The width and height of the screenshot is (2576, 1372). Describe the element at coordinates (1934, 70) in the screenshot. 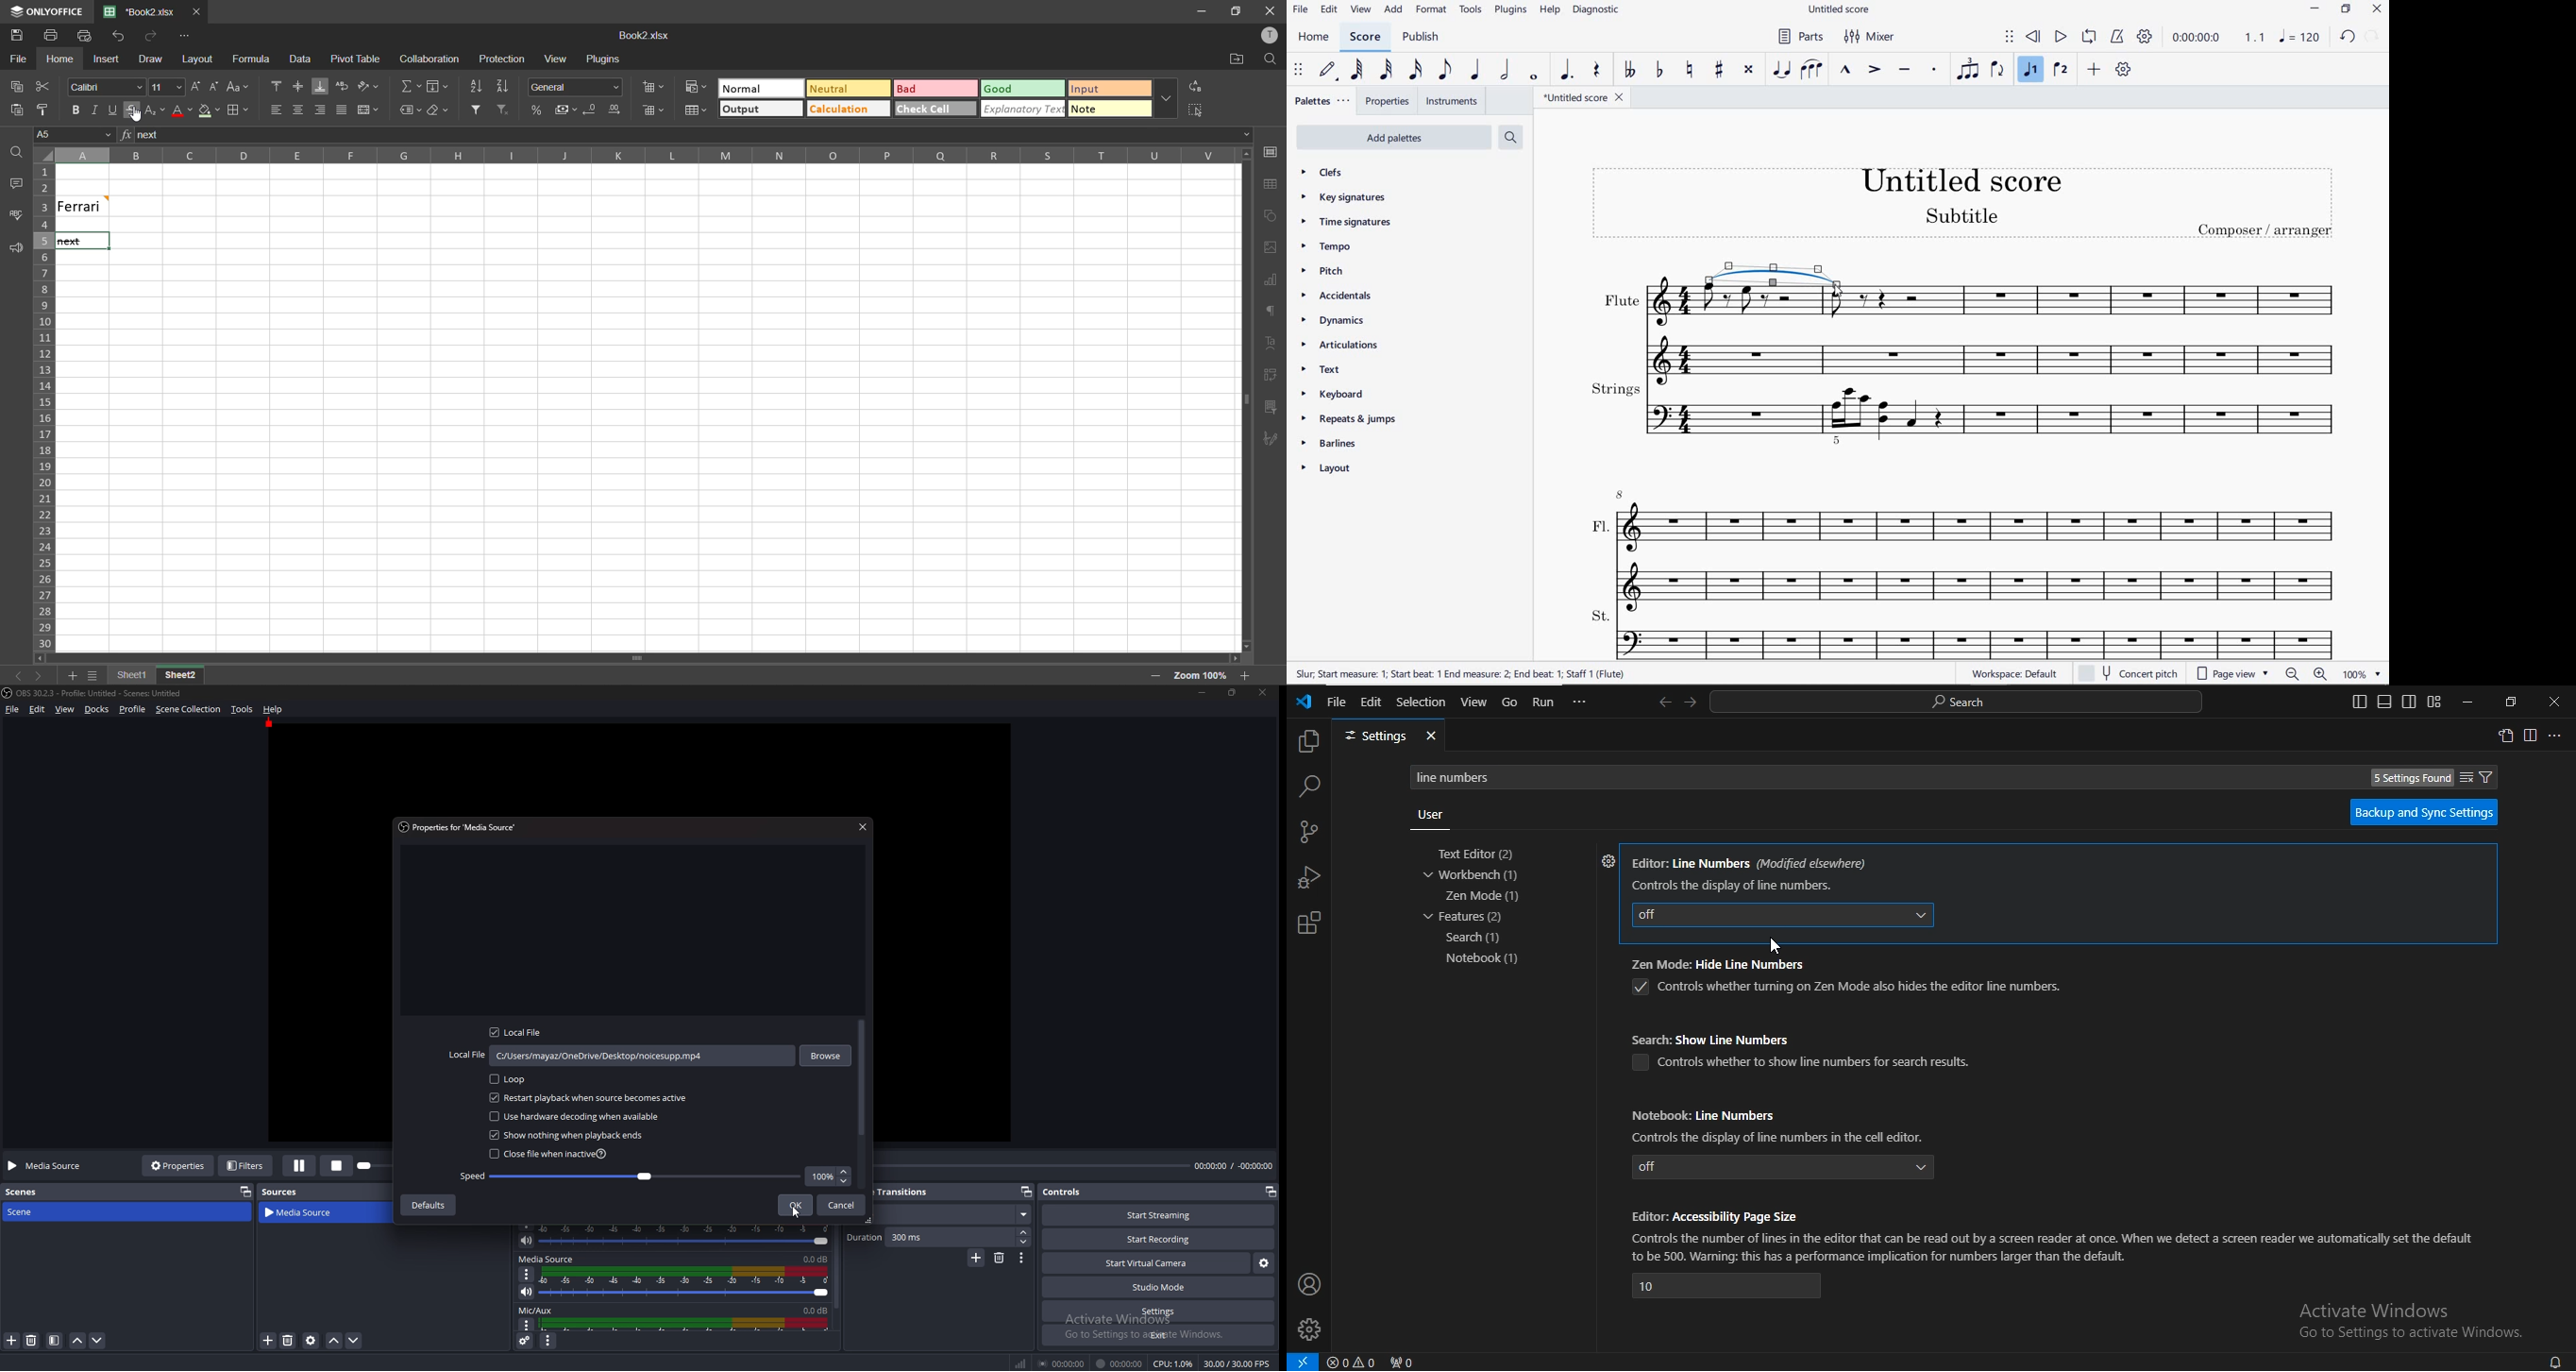

I see `STACCATO` at that location.